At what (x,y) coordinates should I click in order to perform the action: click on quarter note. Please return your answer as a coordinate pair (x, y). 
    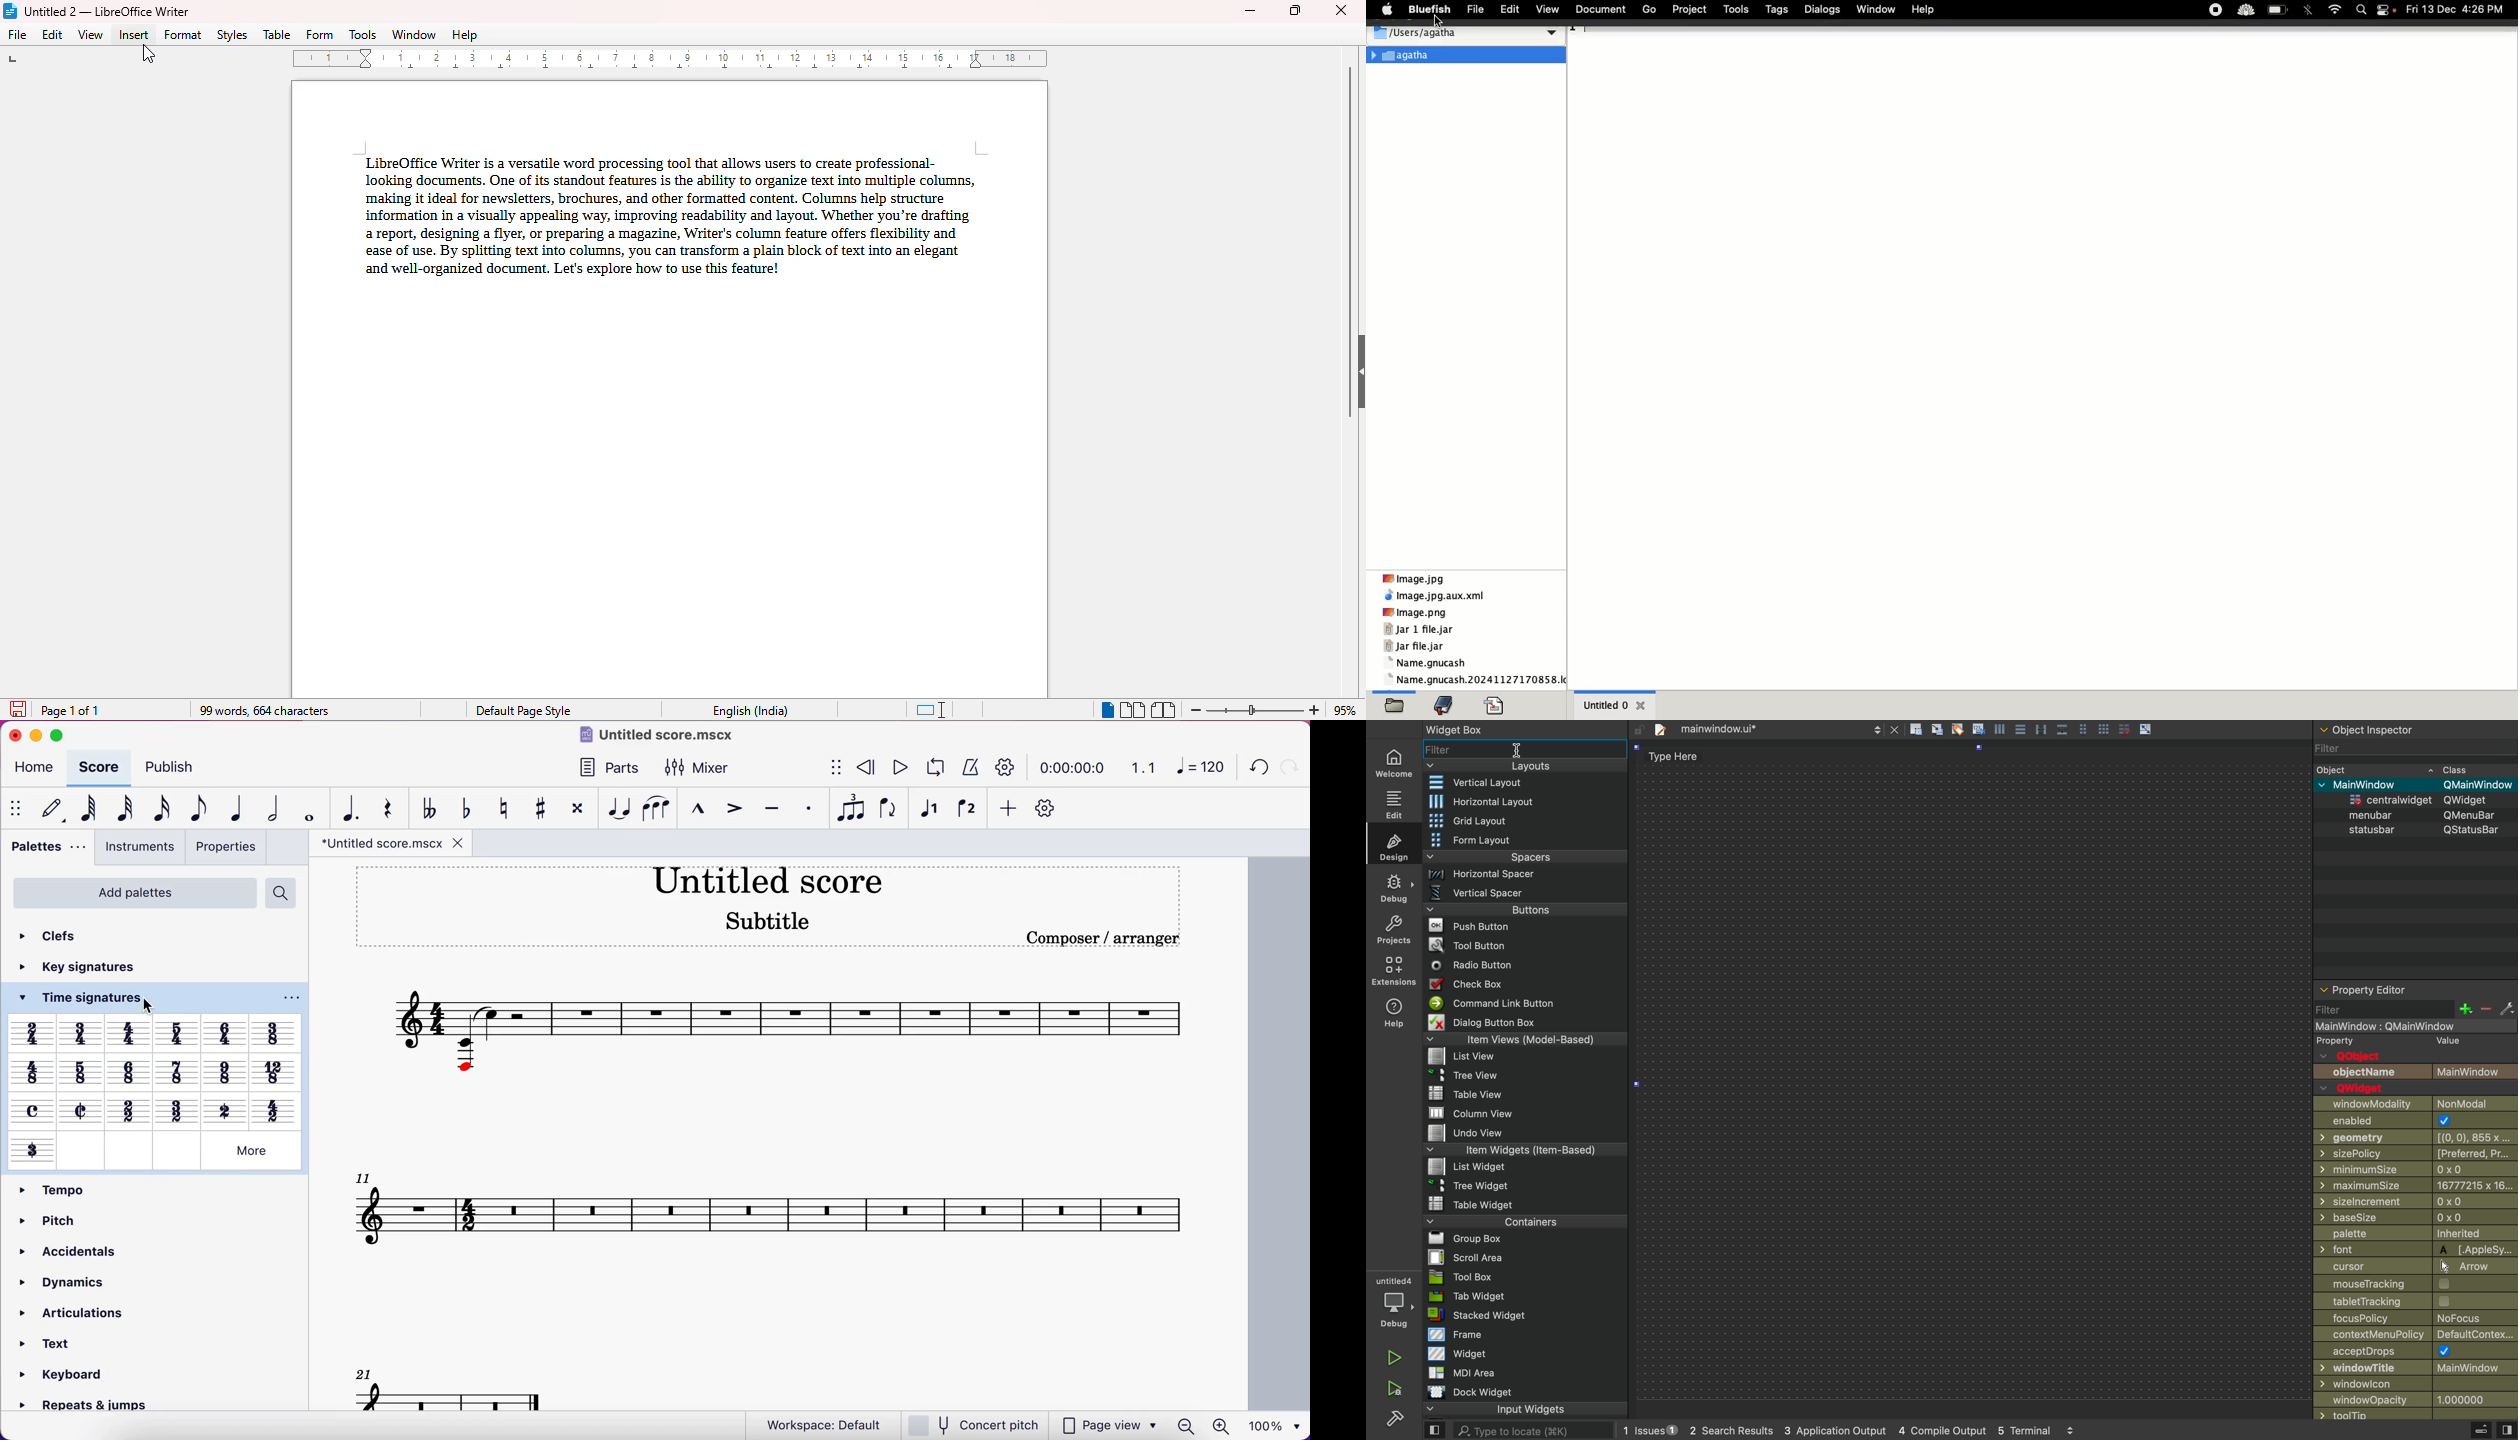
    Looking at the image, I should click on (229, 808).